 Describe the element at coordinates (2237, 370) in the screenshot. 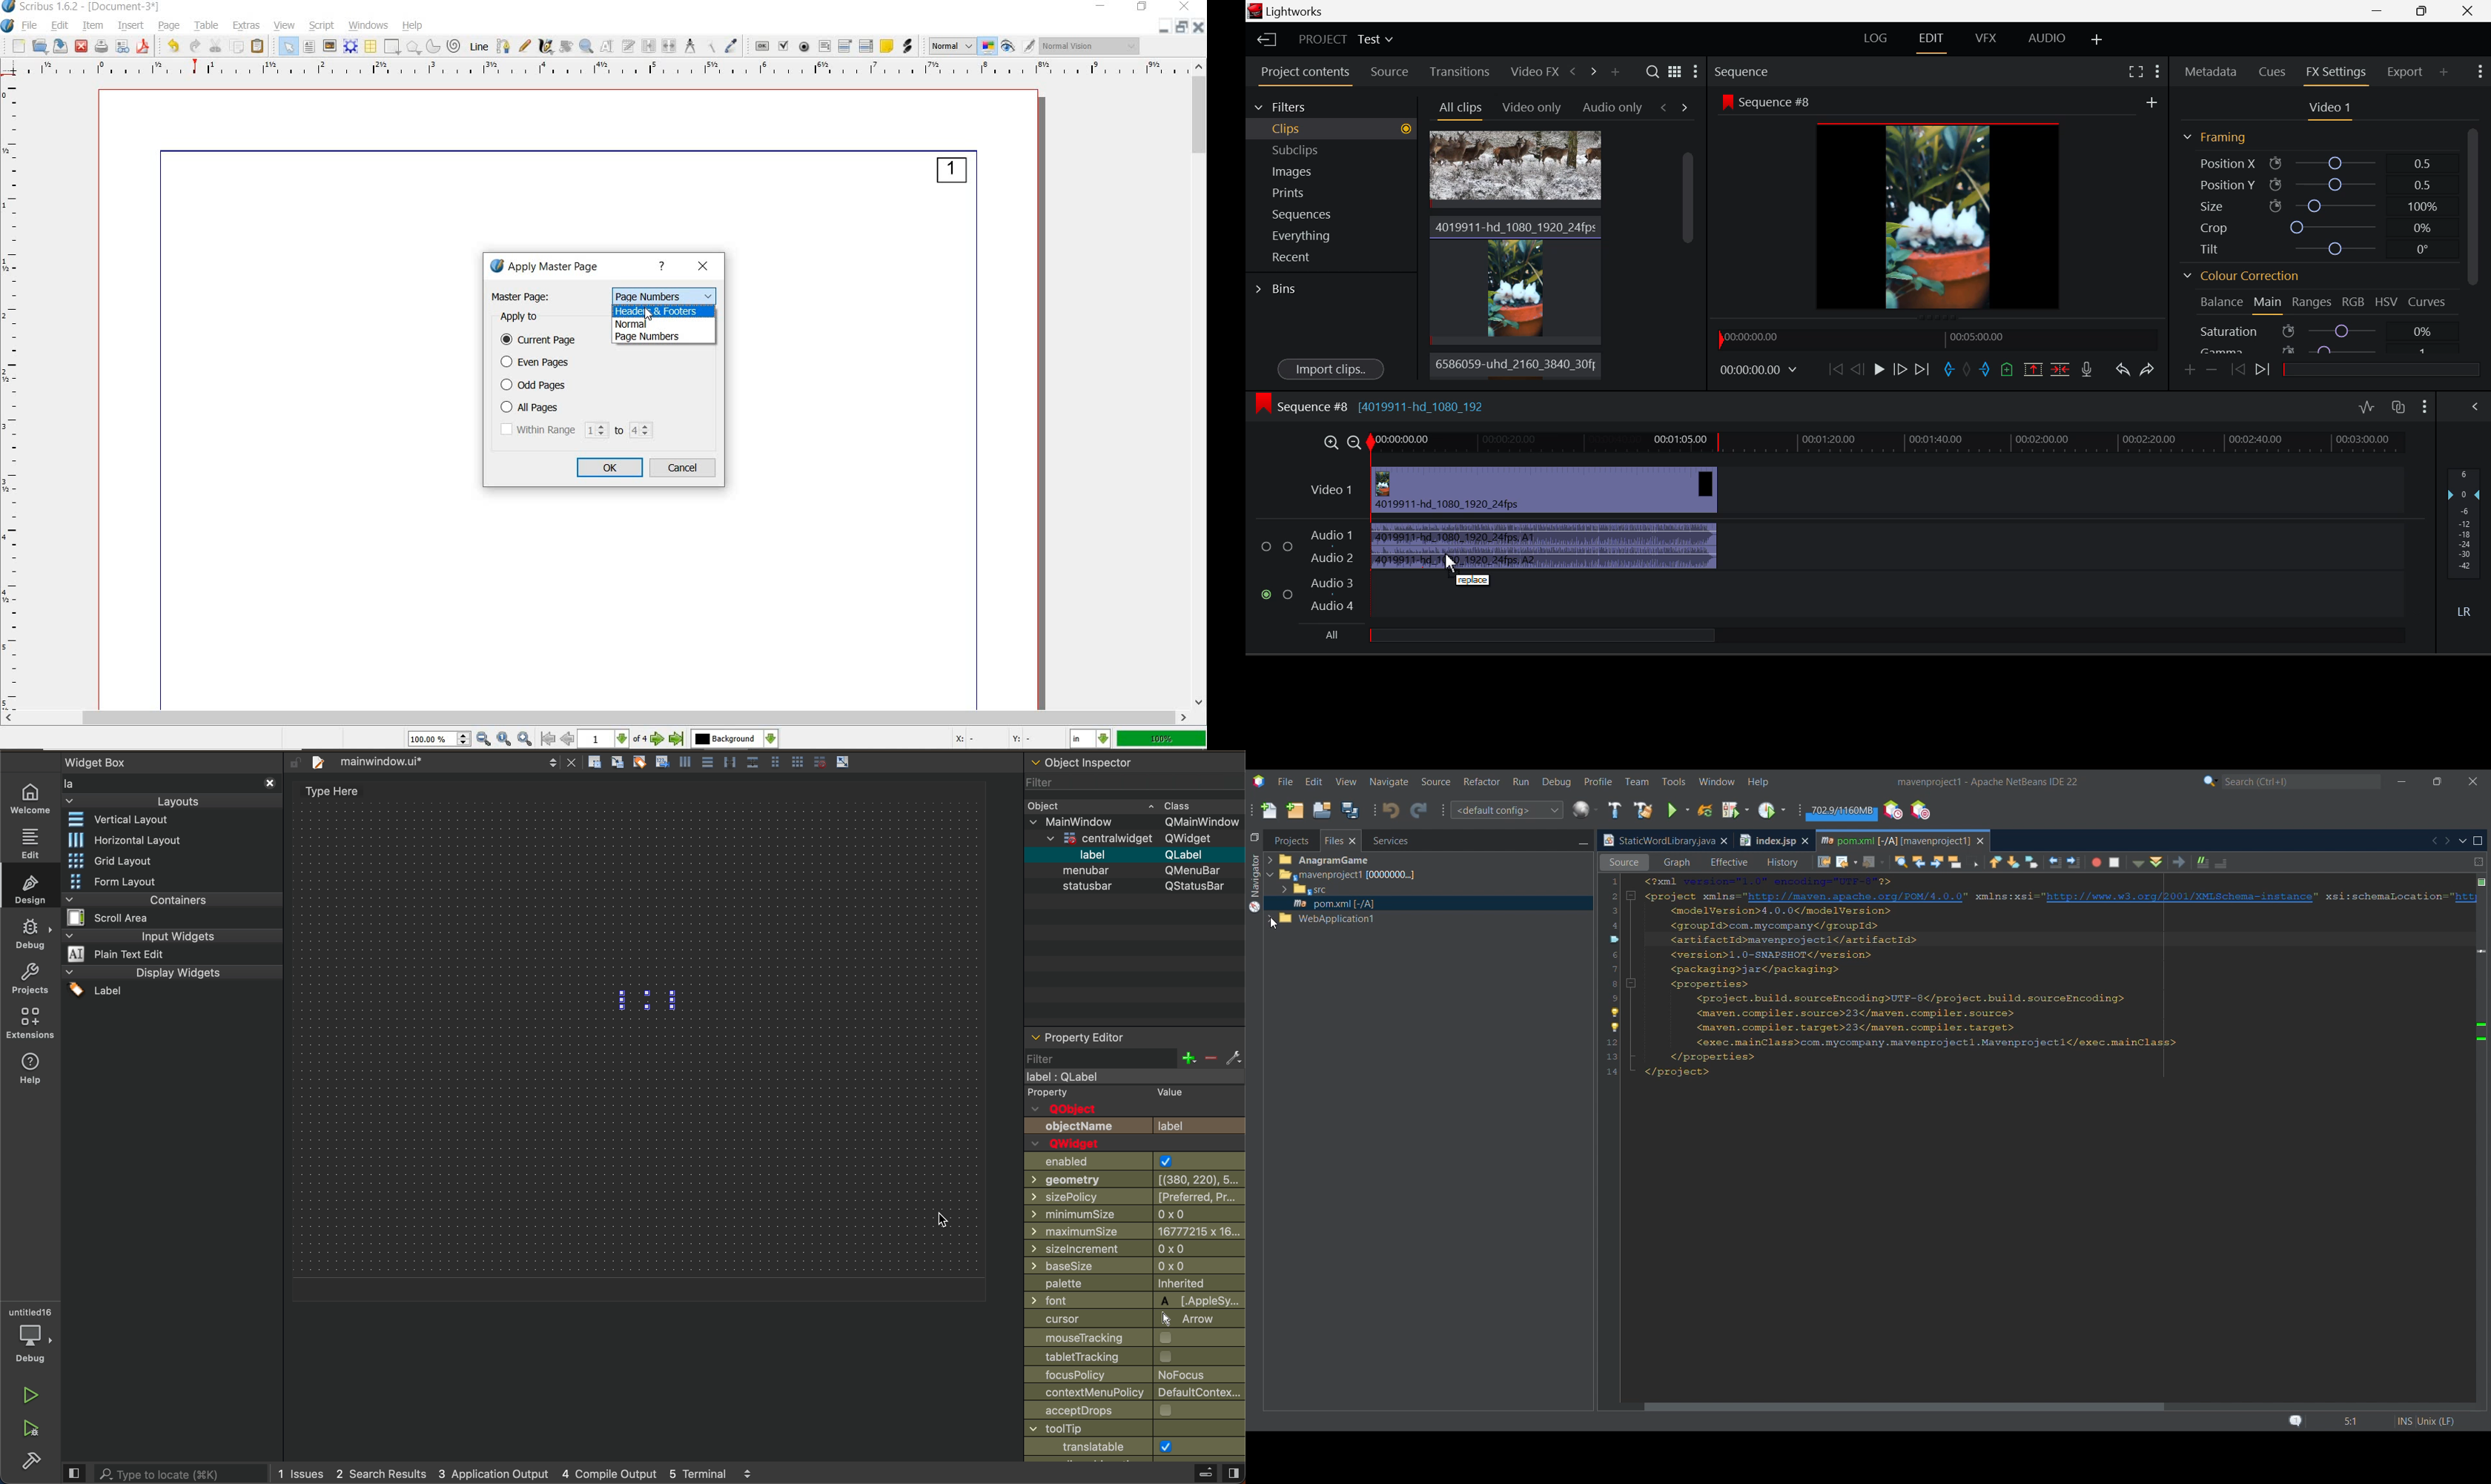

I see `Previous keyframe` at that location.